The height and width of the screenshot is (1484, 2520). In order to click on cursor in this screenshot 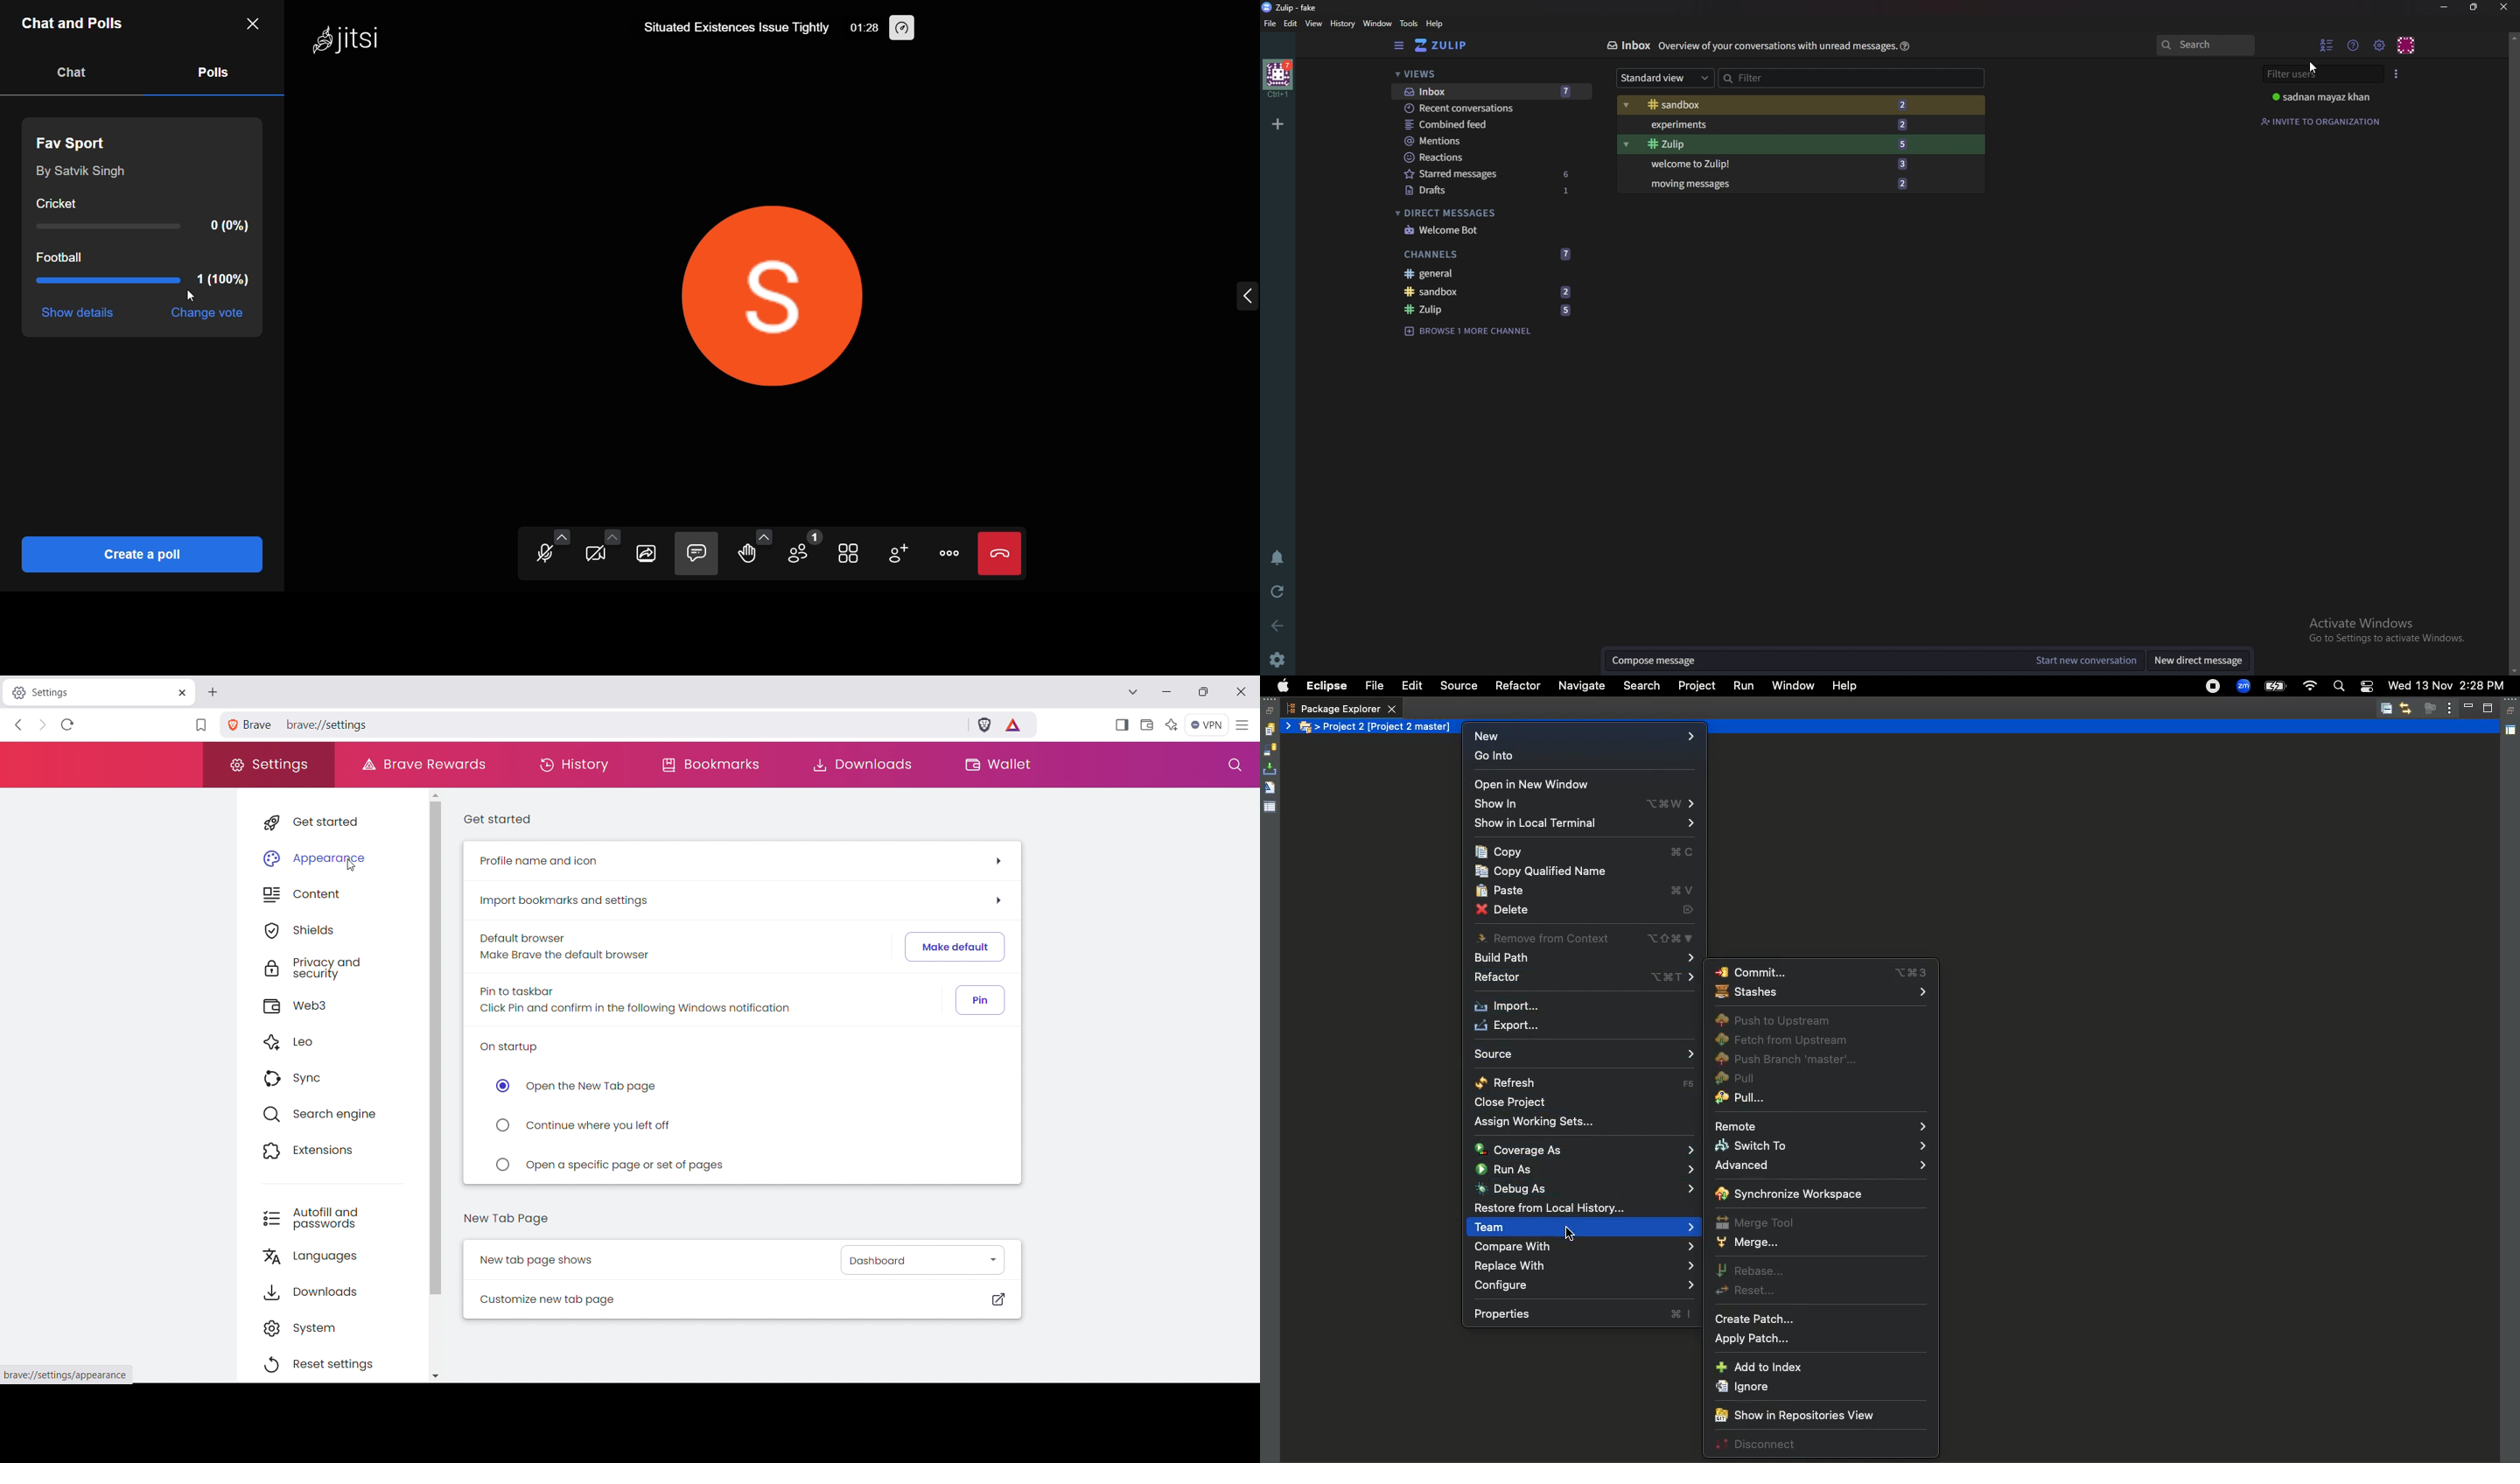, I will do `click(352, 866)`.